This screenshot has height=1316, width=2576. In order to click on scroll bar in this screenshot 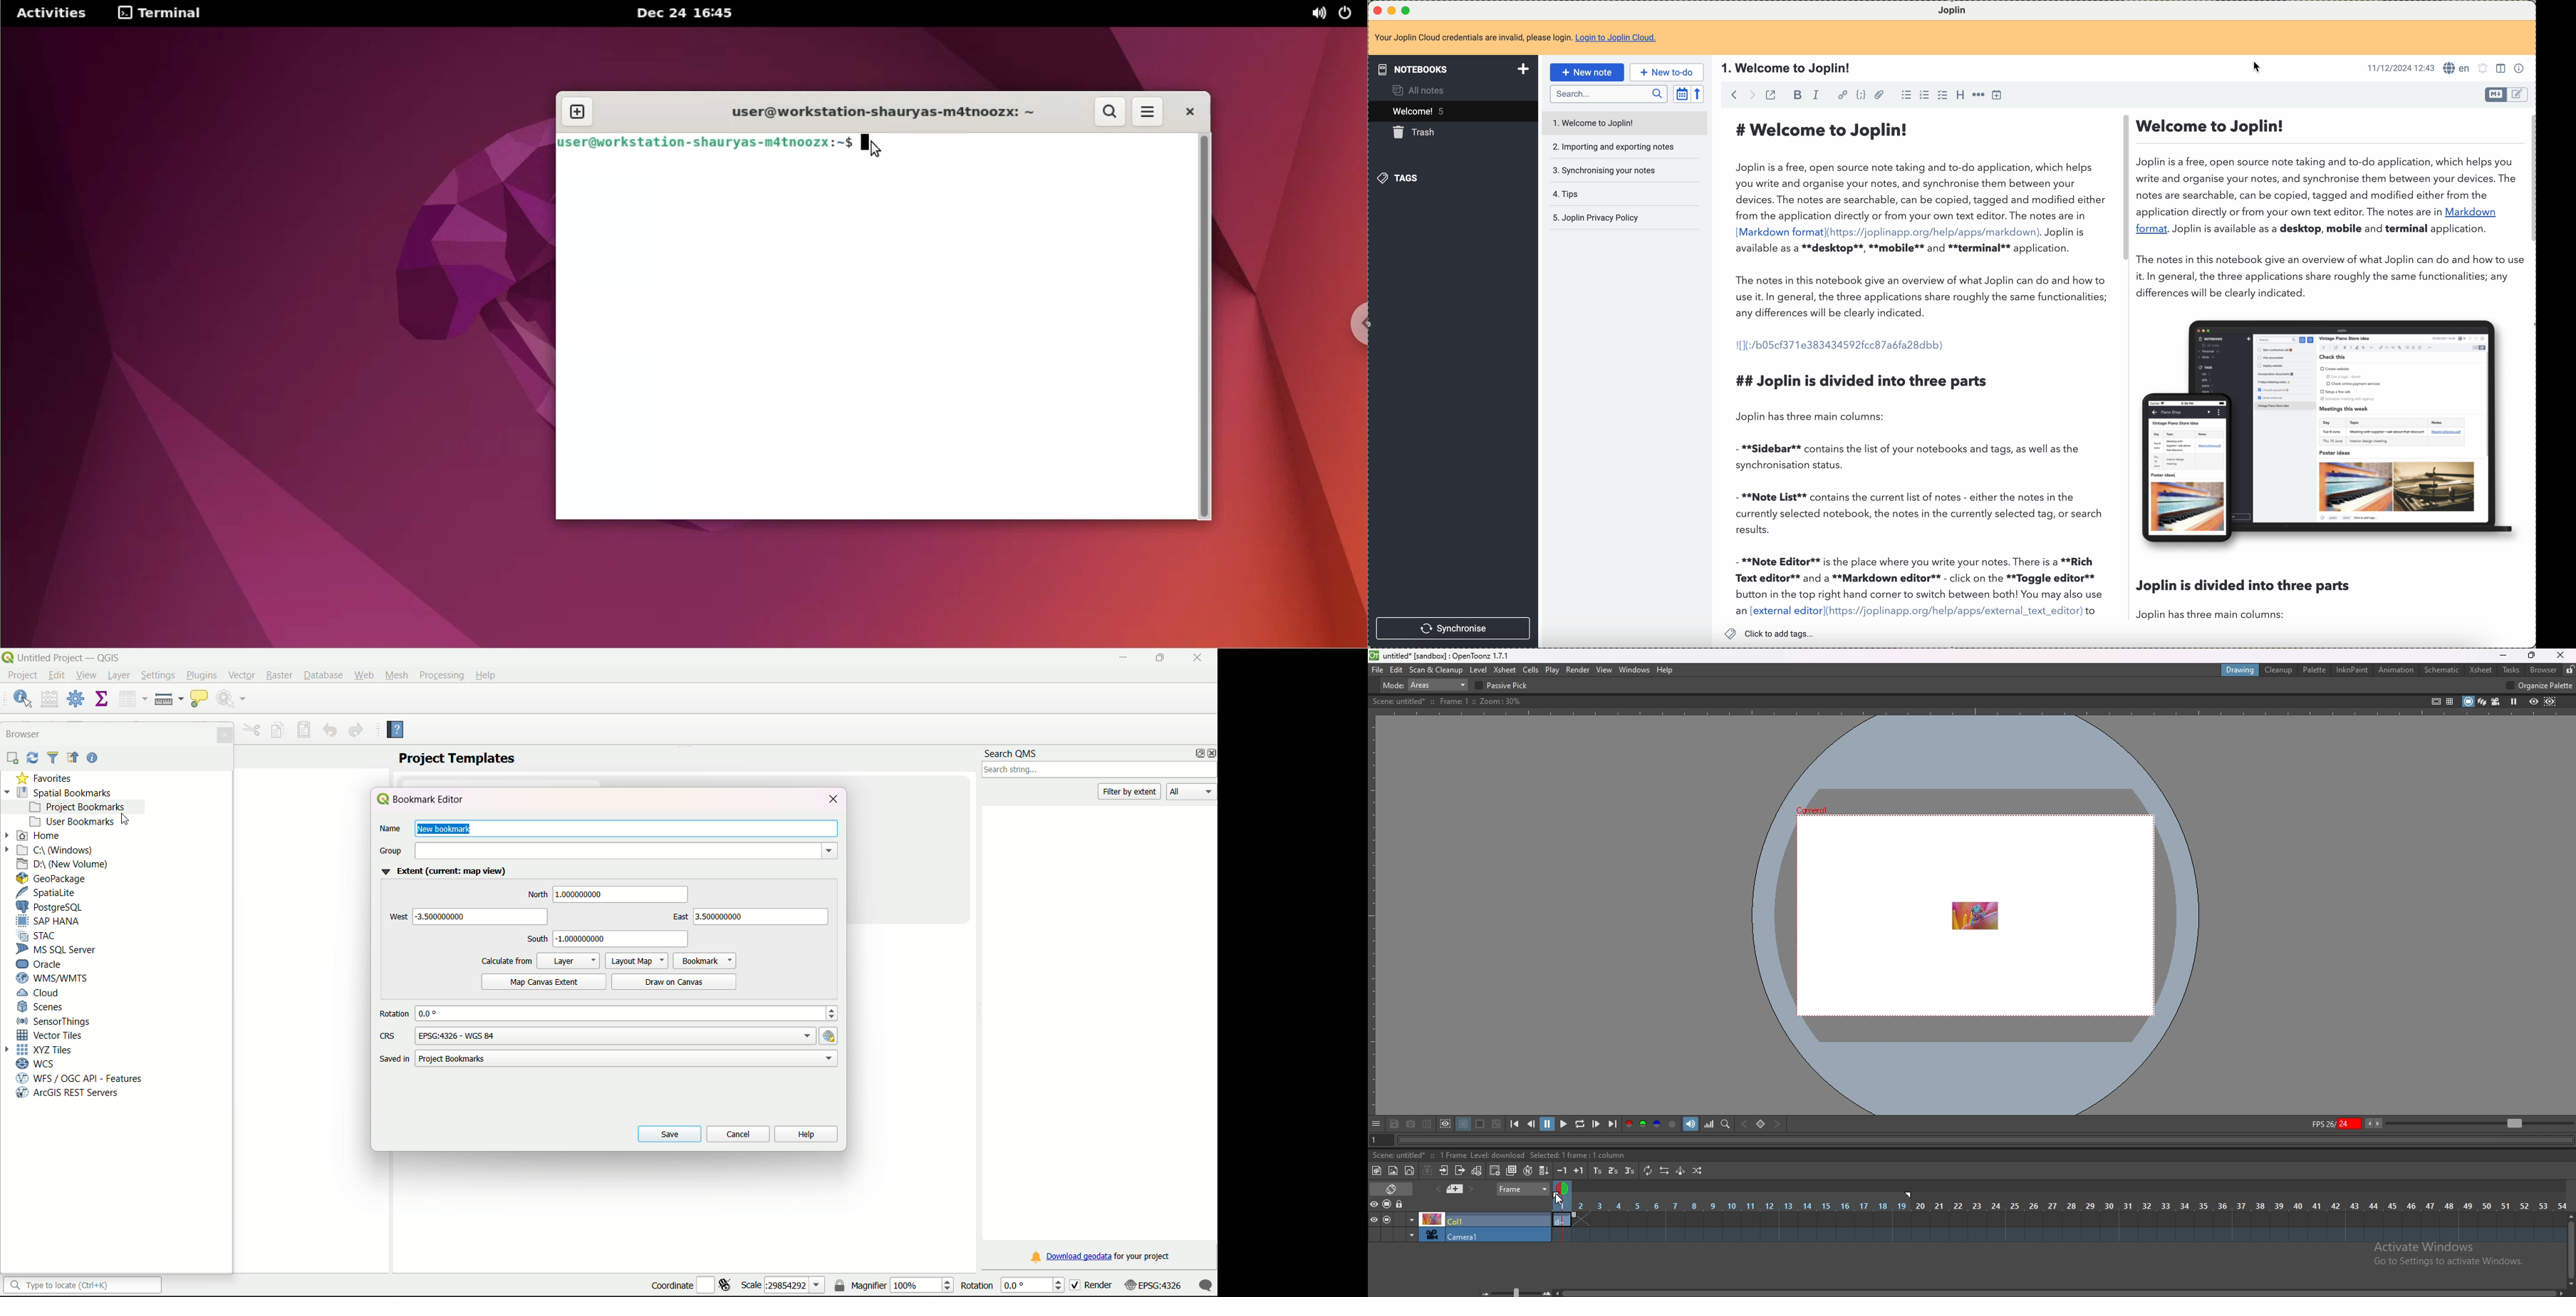, I will do `click(2059, 1293)`.